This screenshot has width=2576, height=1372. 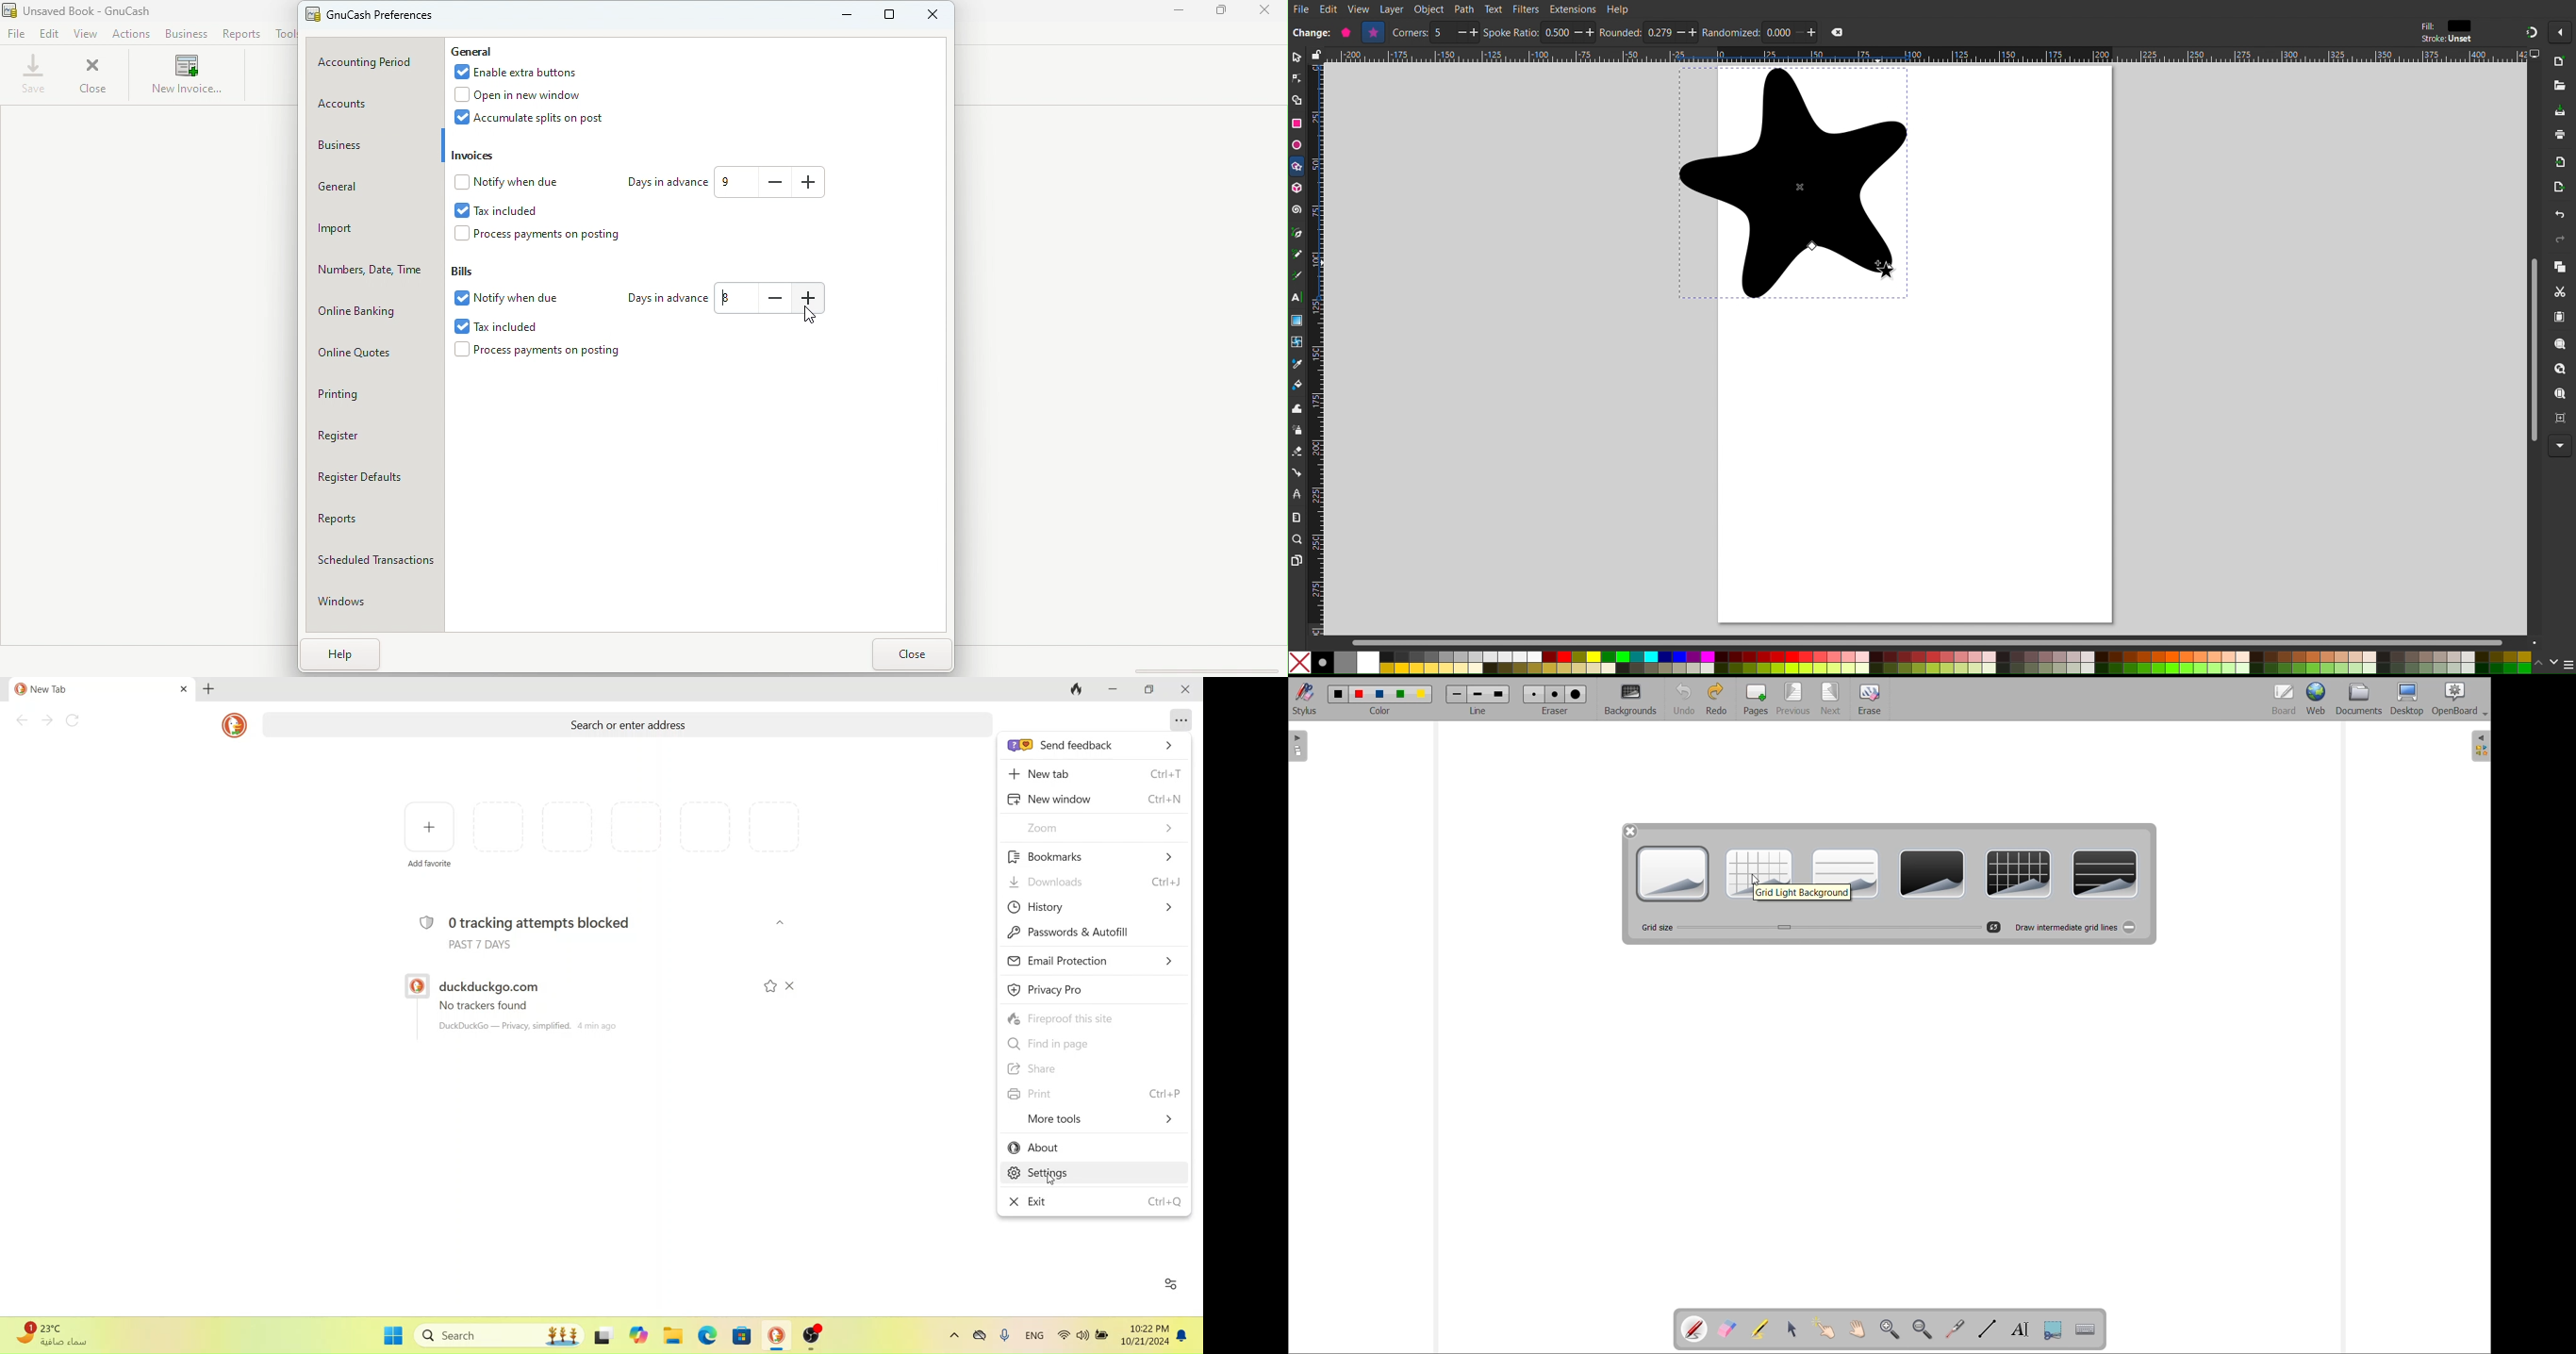 I want to click on corners, so click(x=1410, y=33).